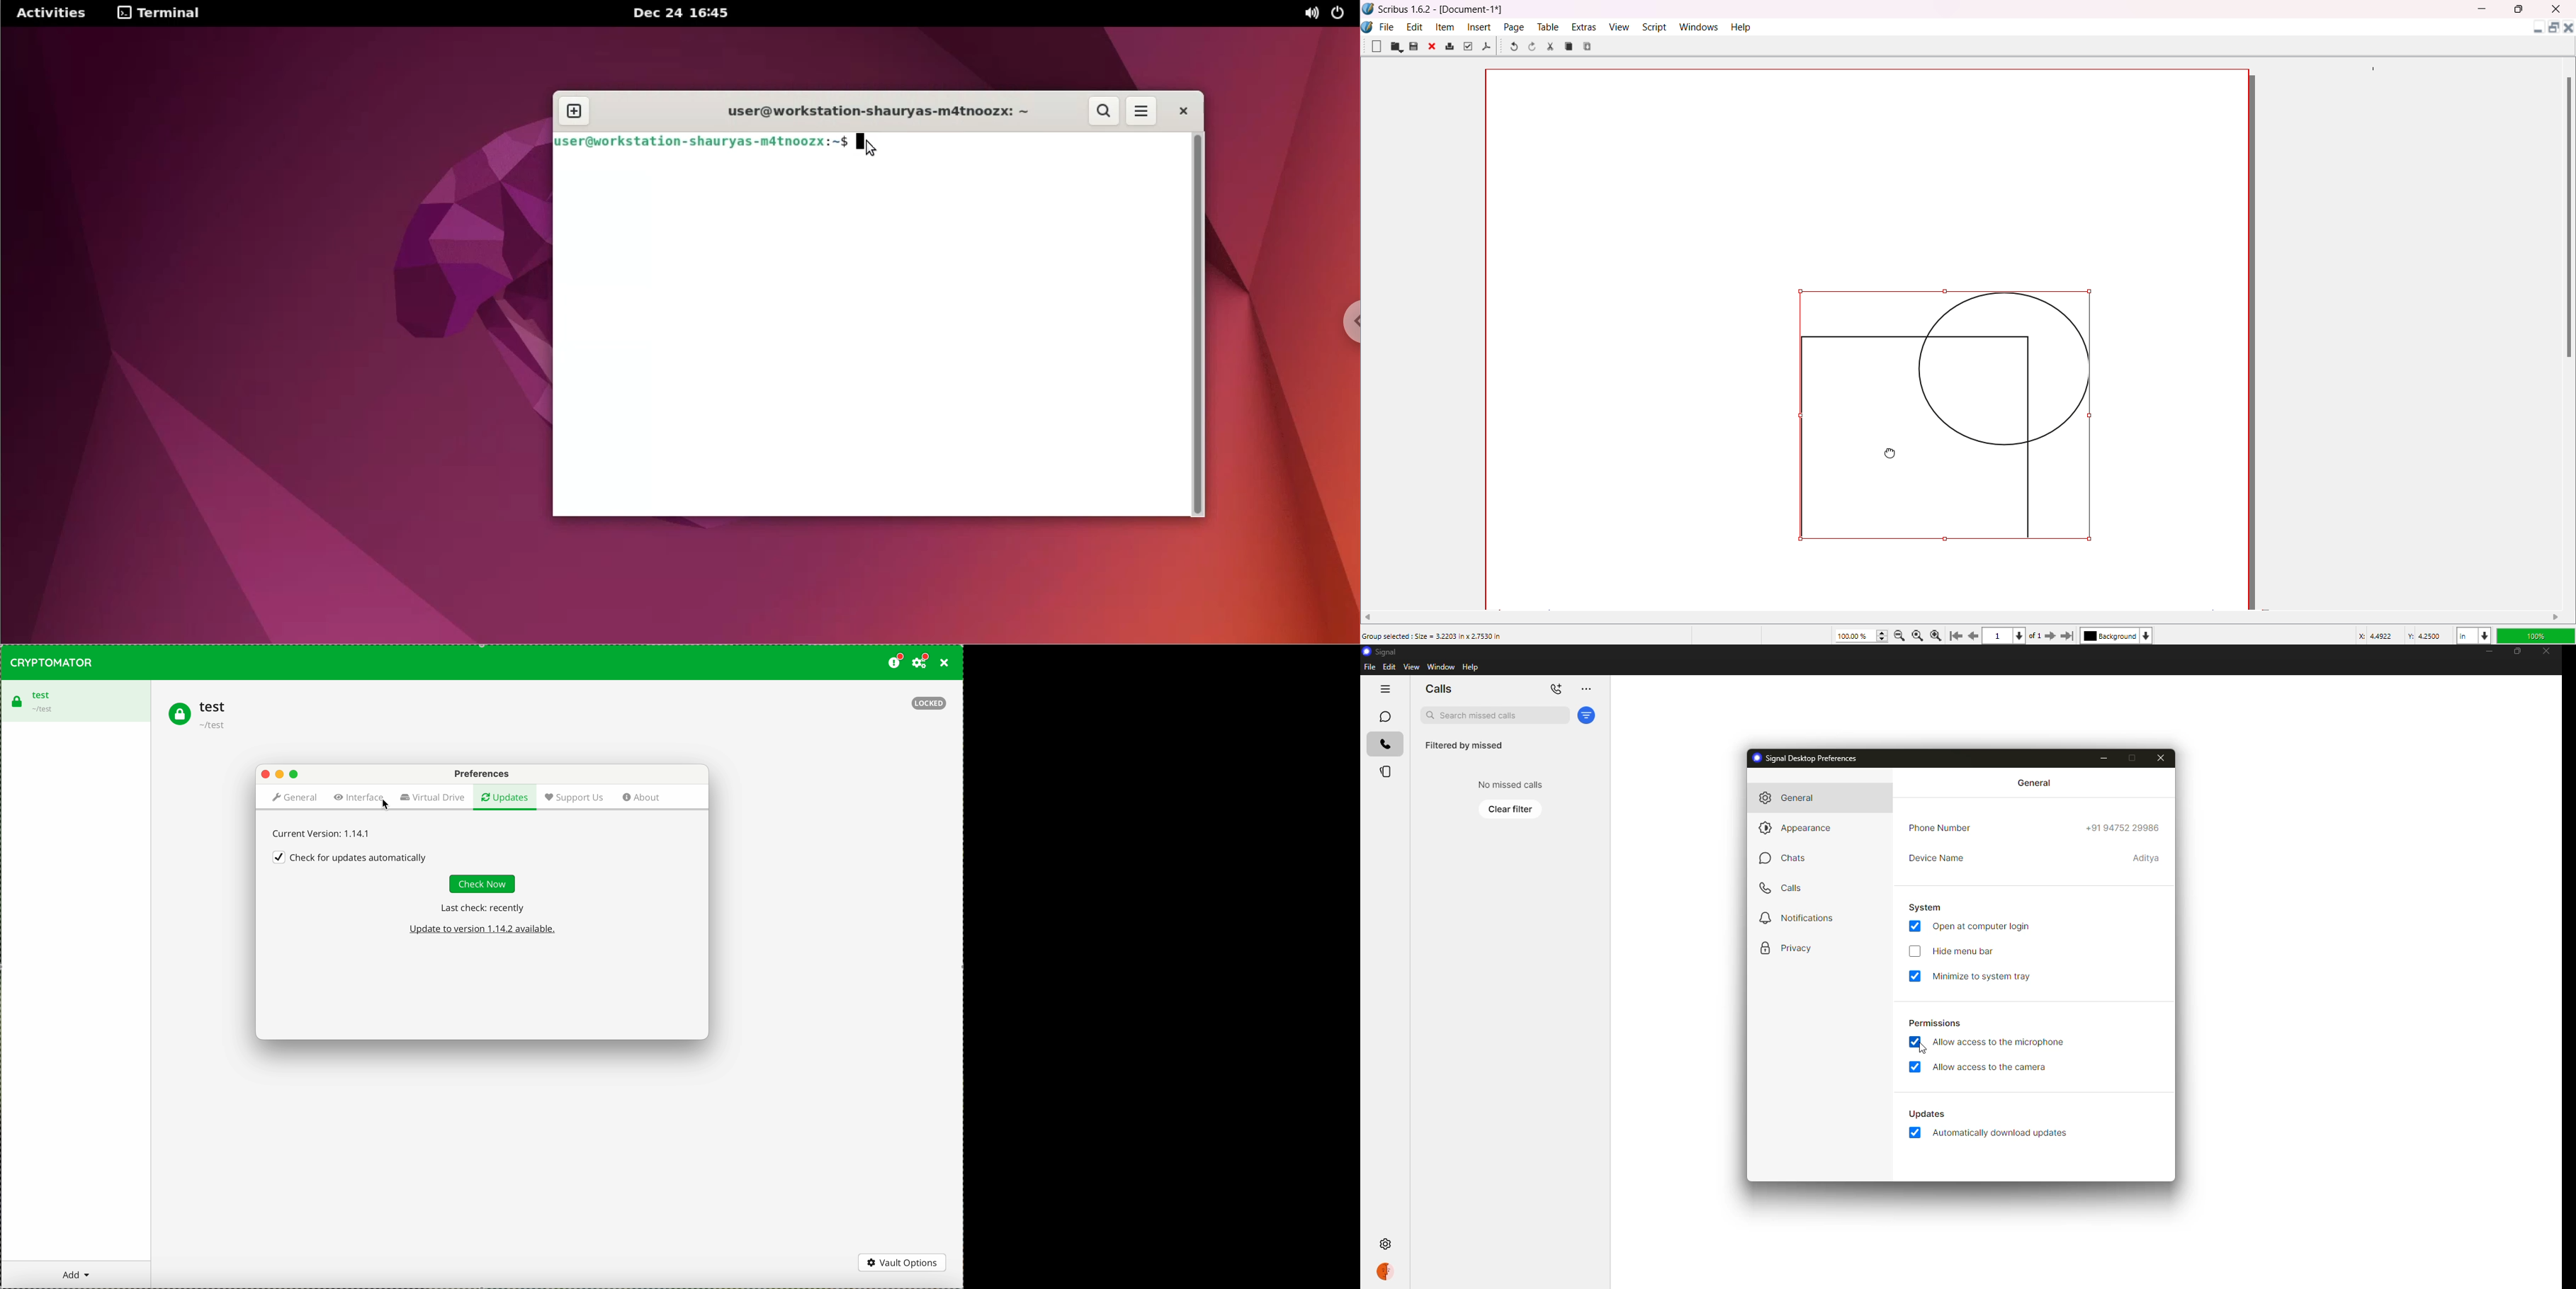  I want to click on calls, so click(1439, 689).